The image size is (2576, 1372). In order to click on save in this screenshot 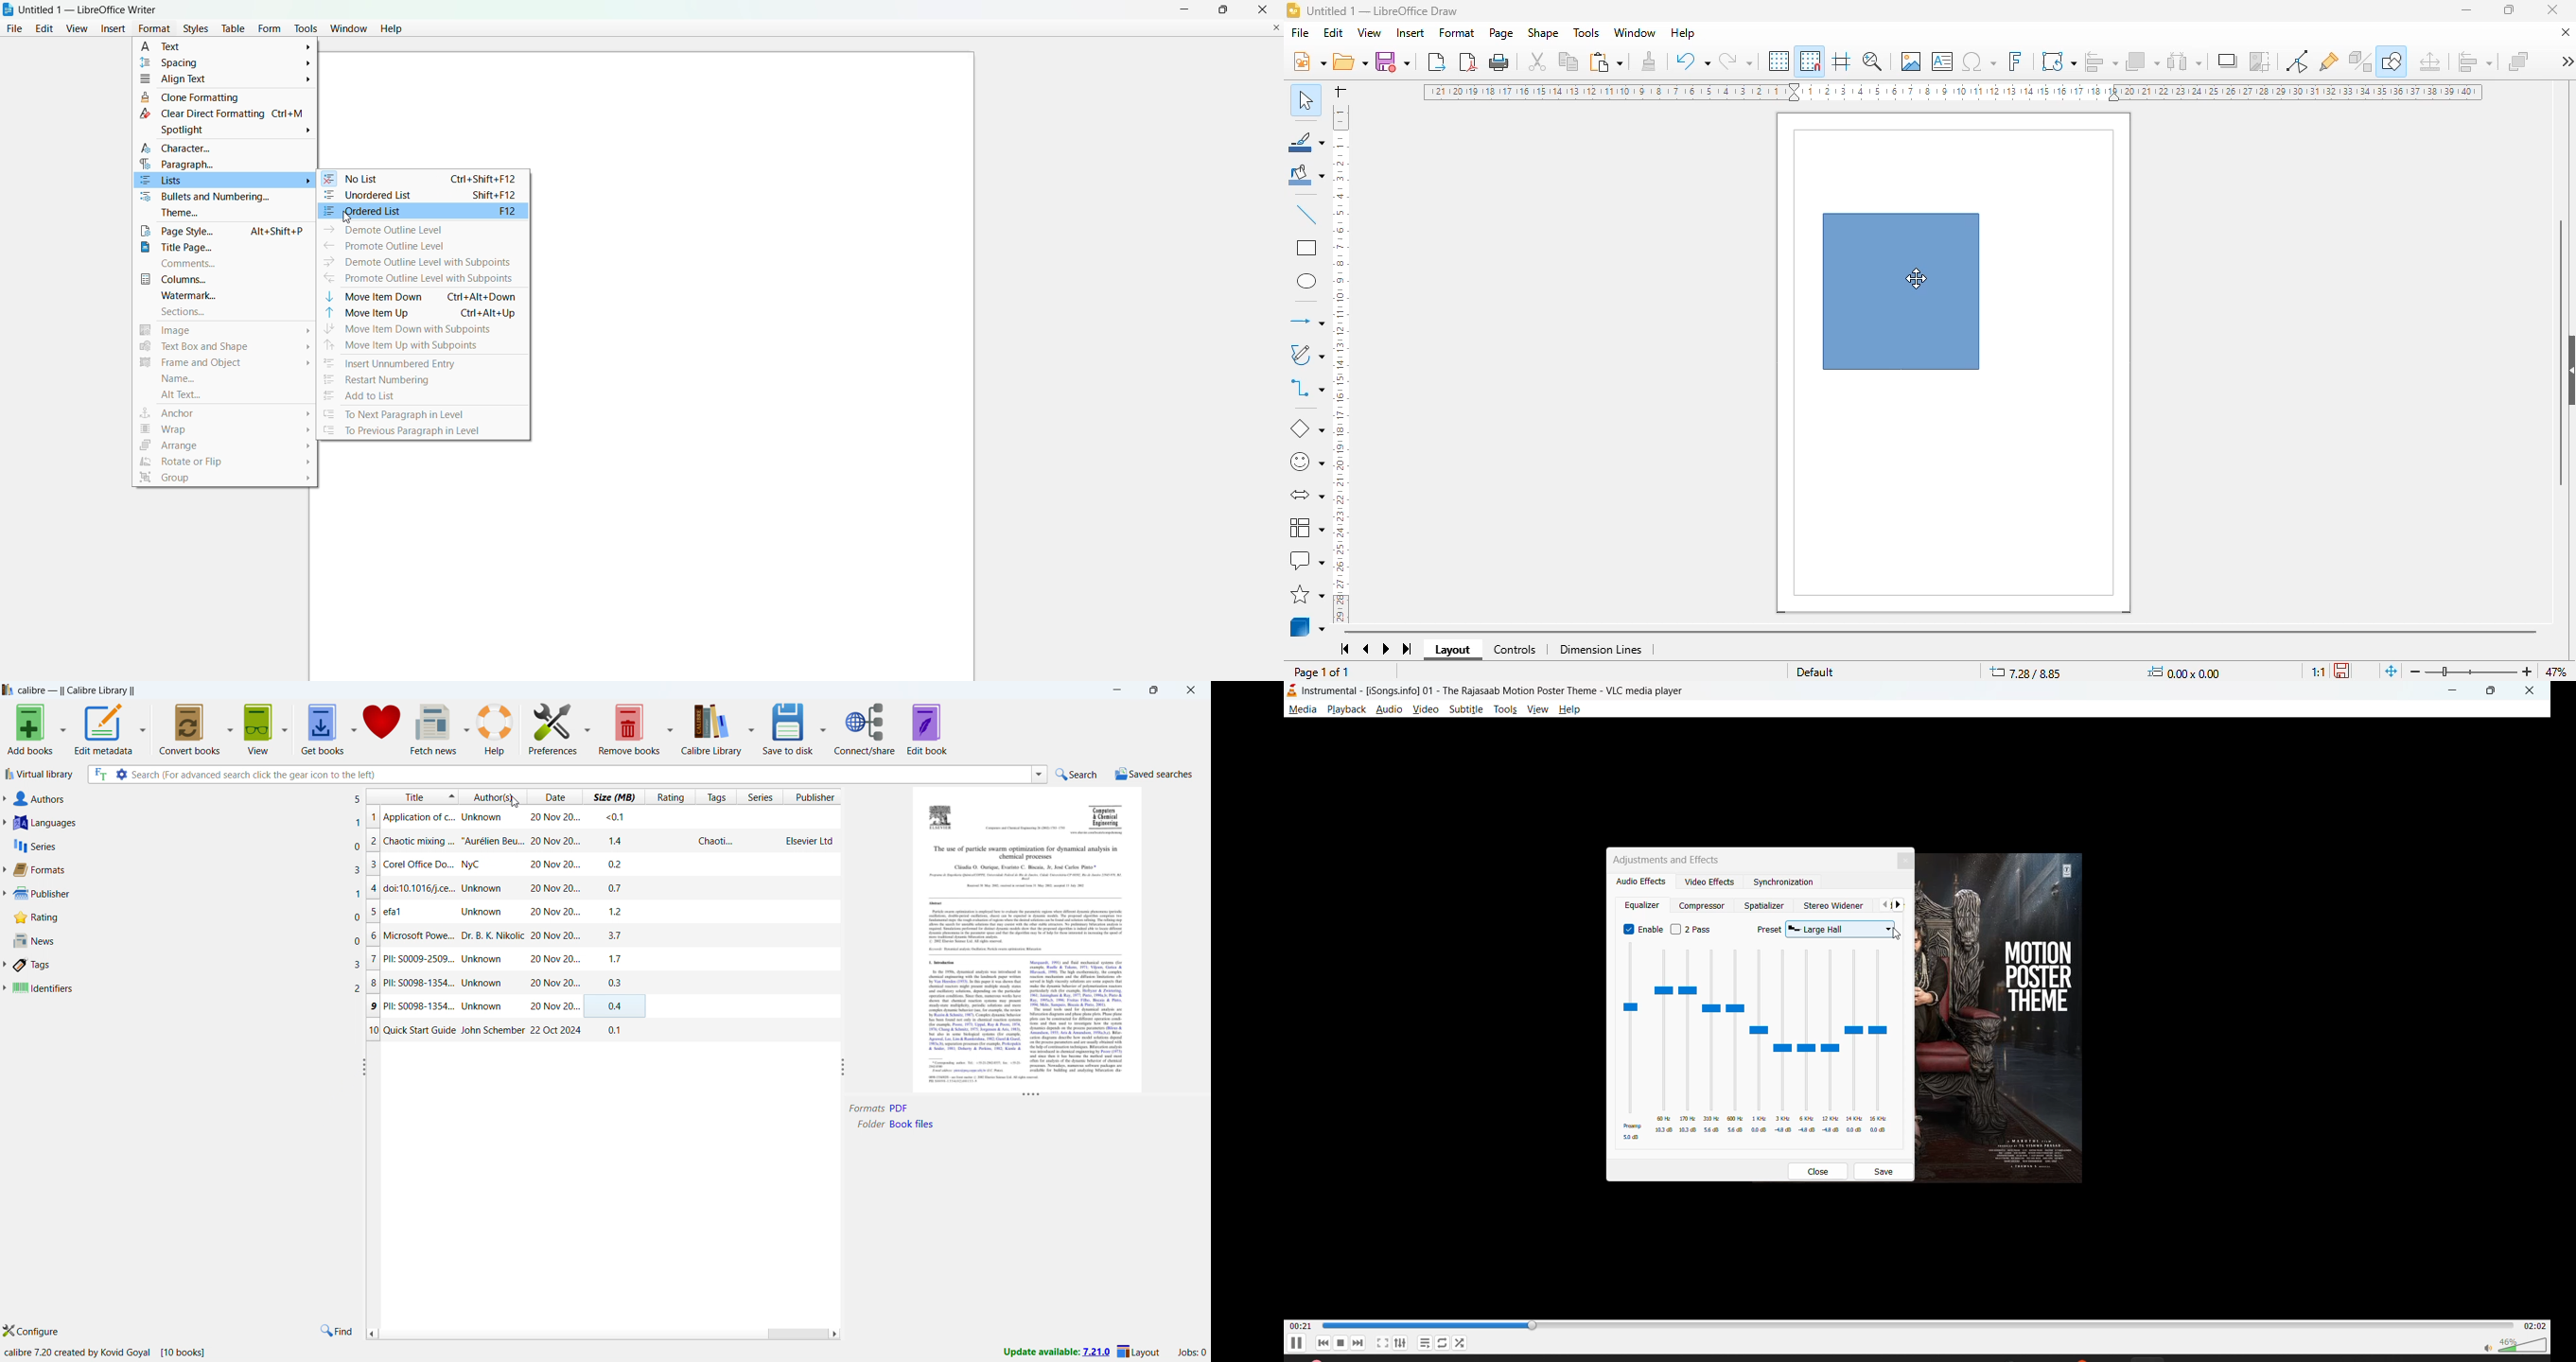, I will do `click(1392, 61)`.